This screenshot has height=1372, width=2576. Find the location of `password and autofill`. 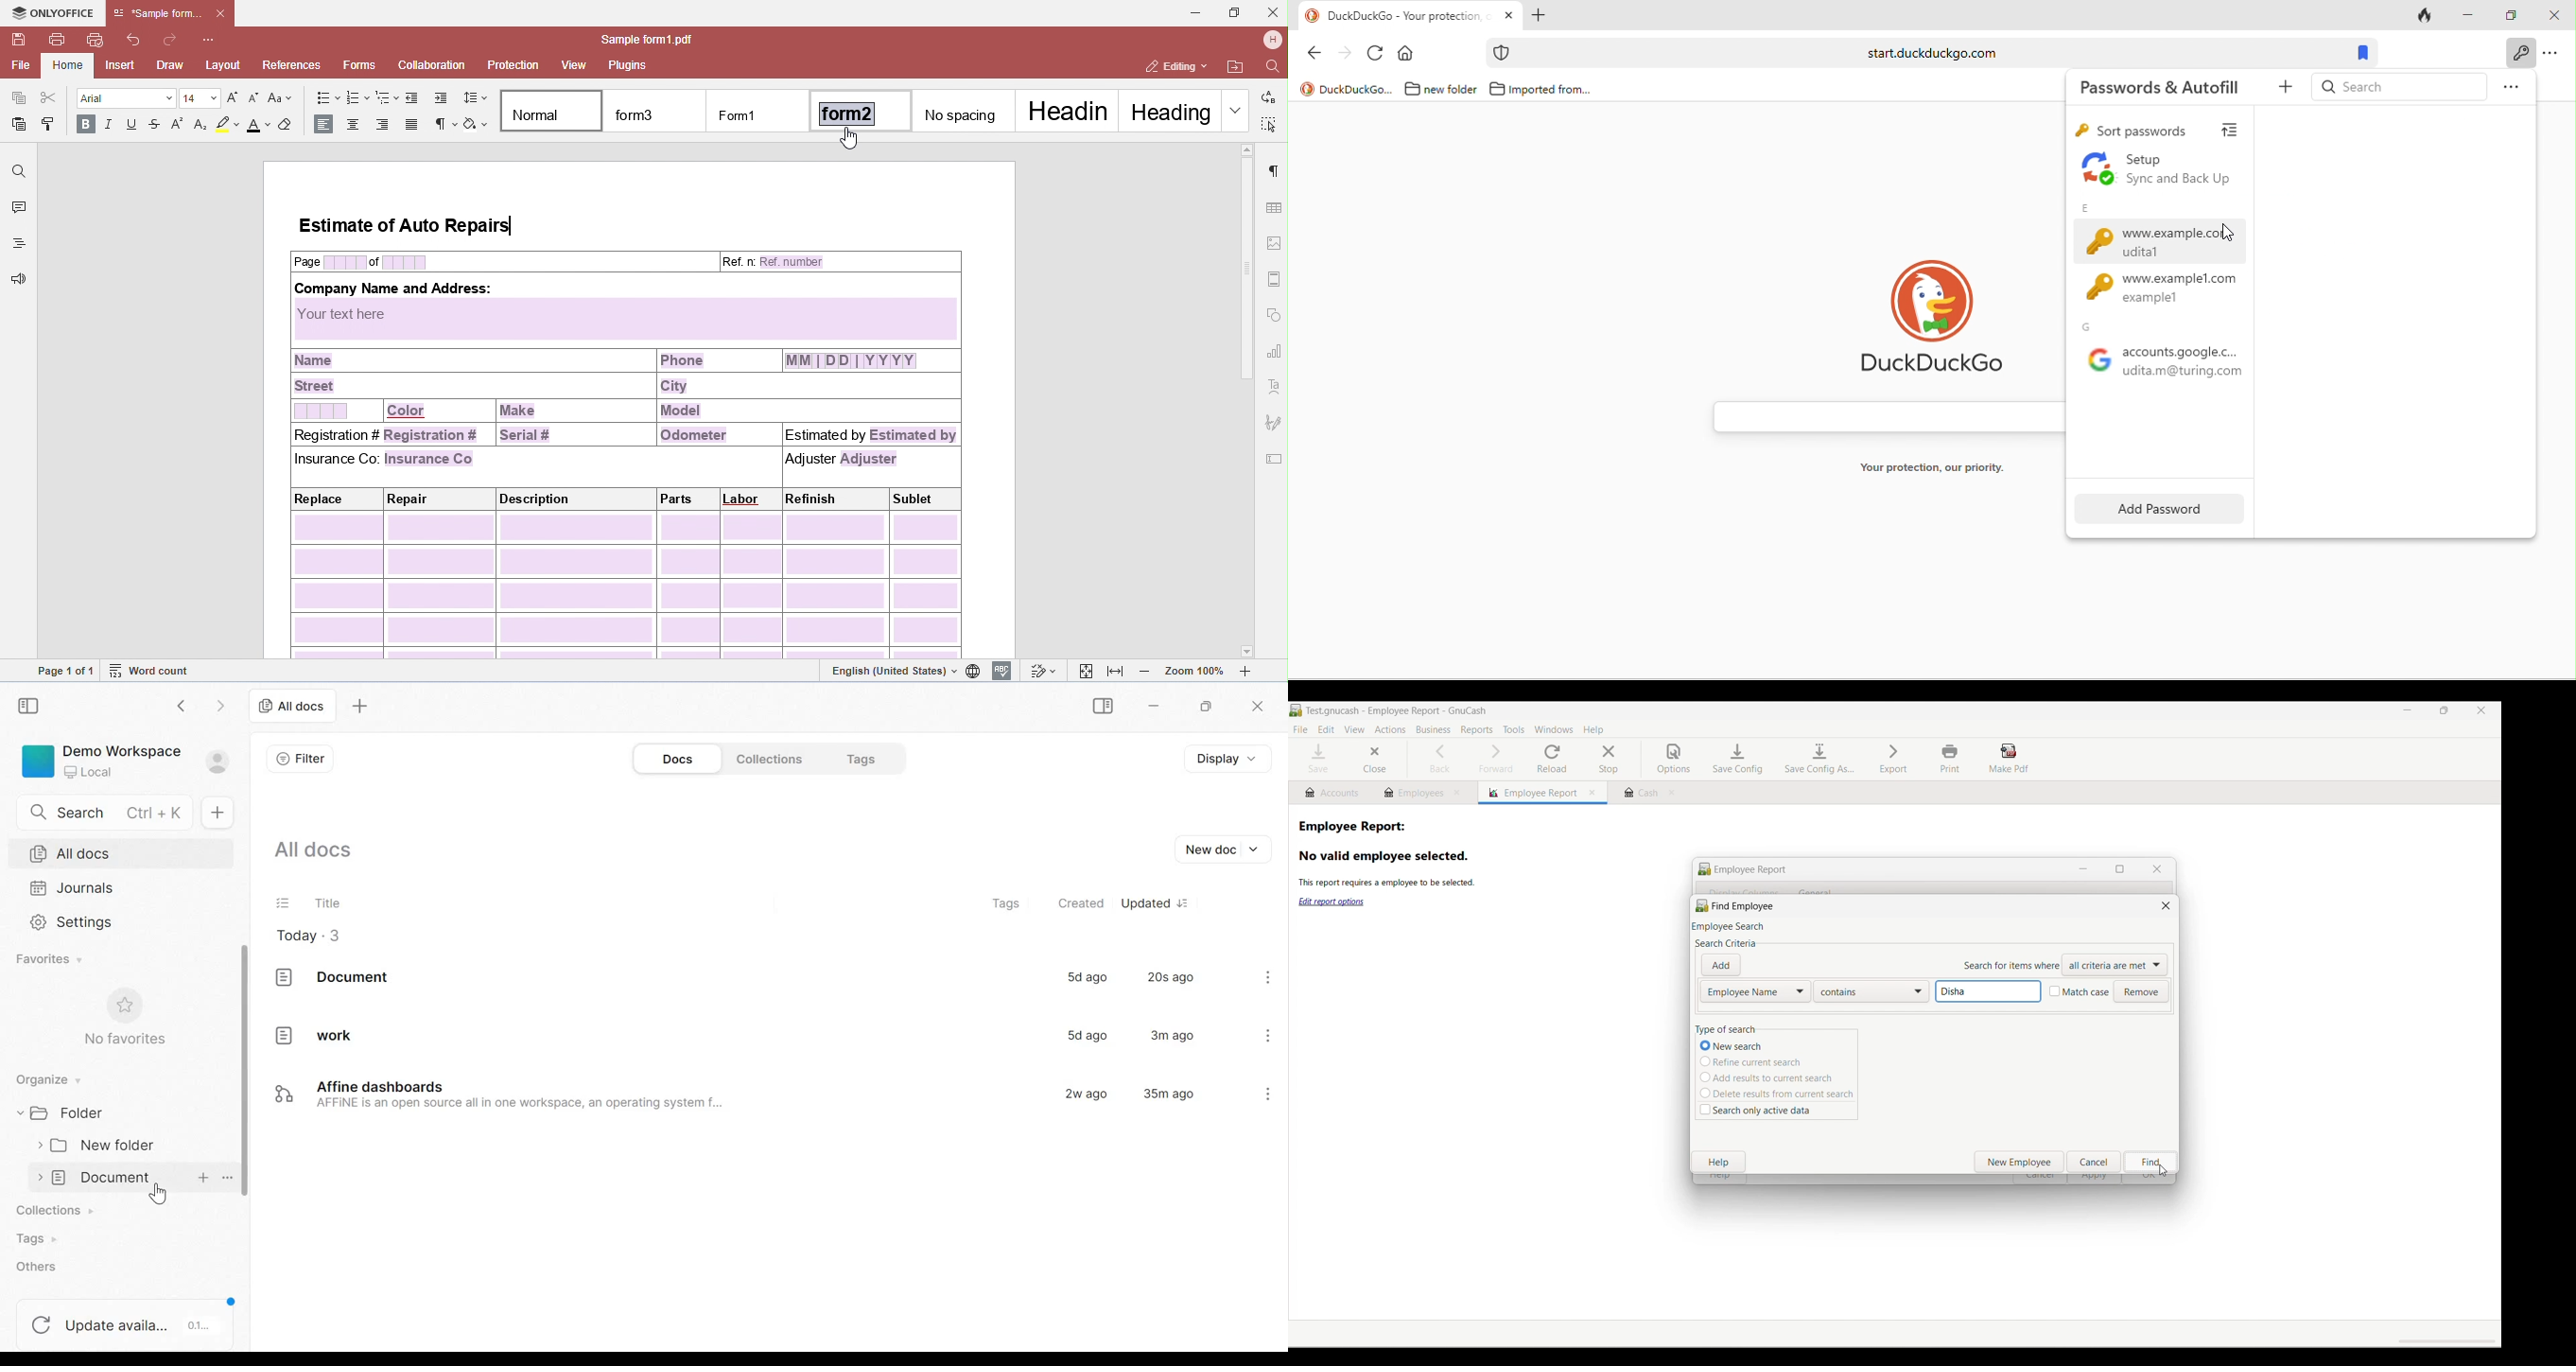

password and autofill is located at coordinates (2159, 85).